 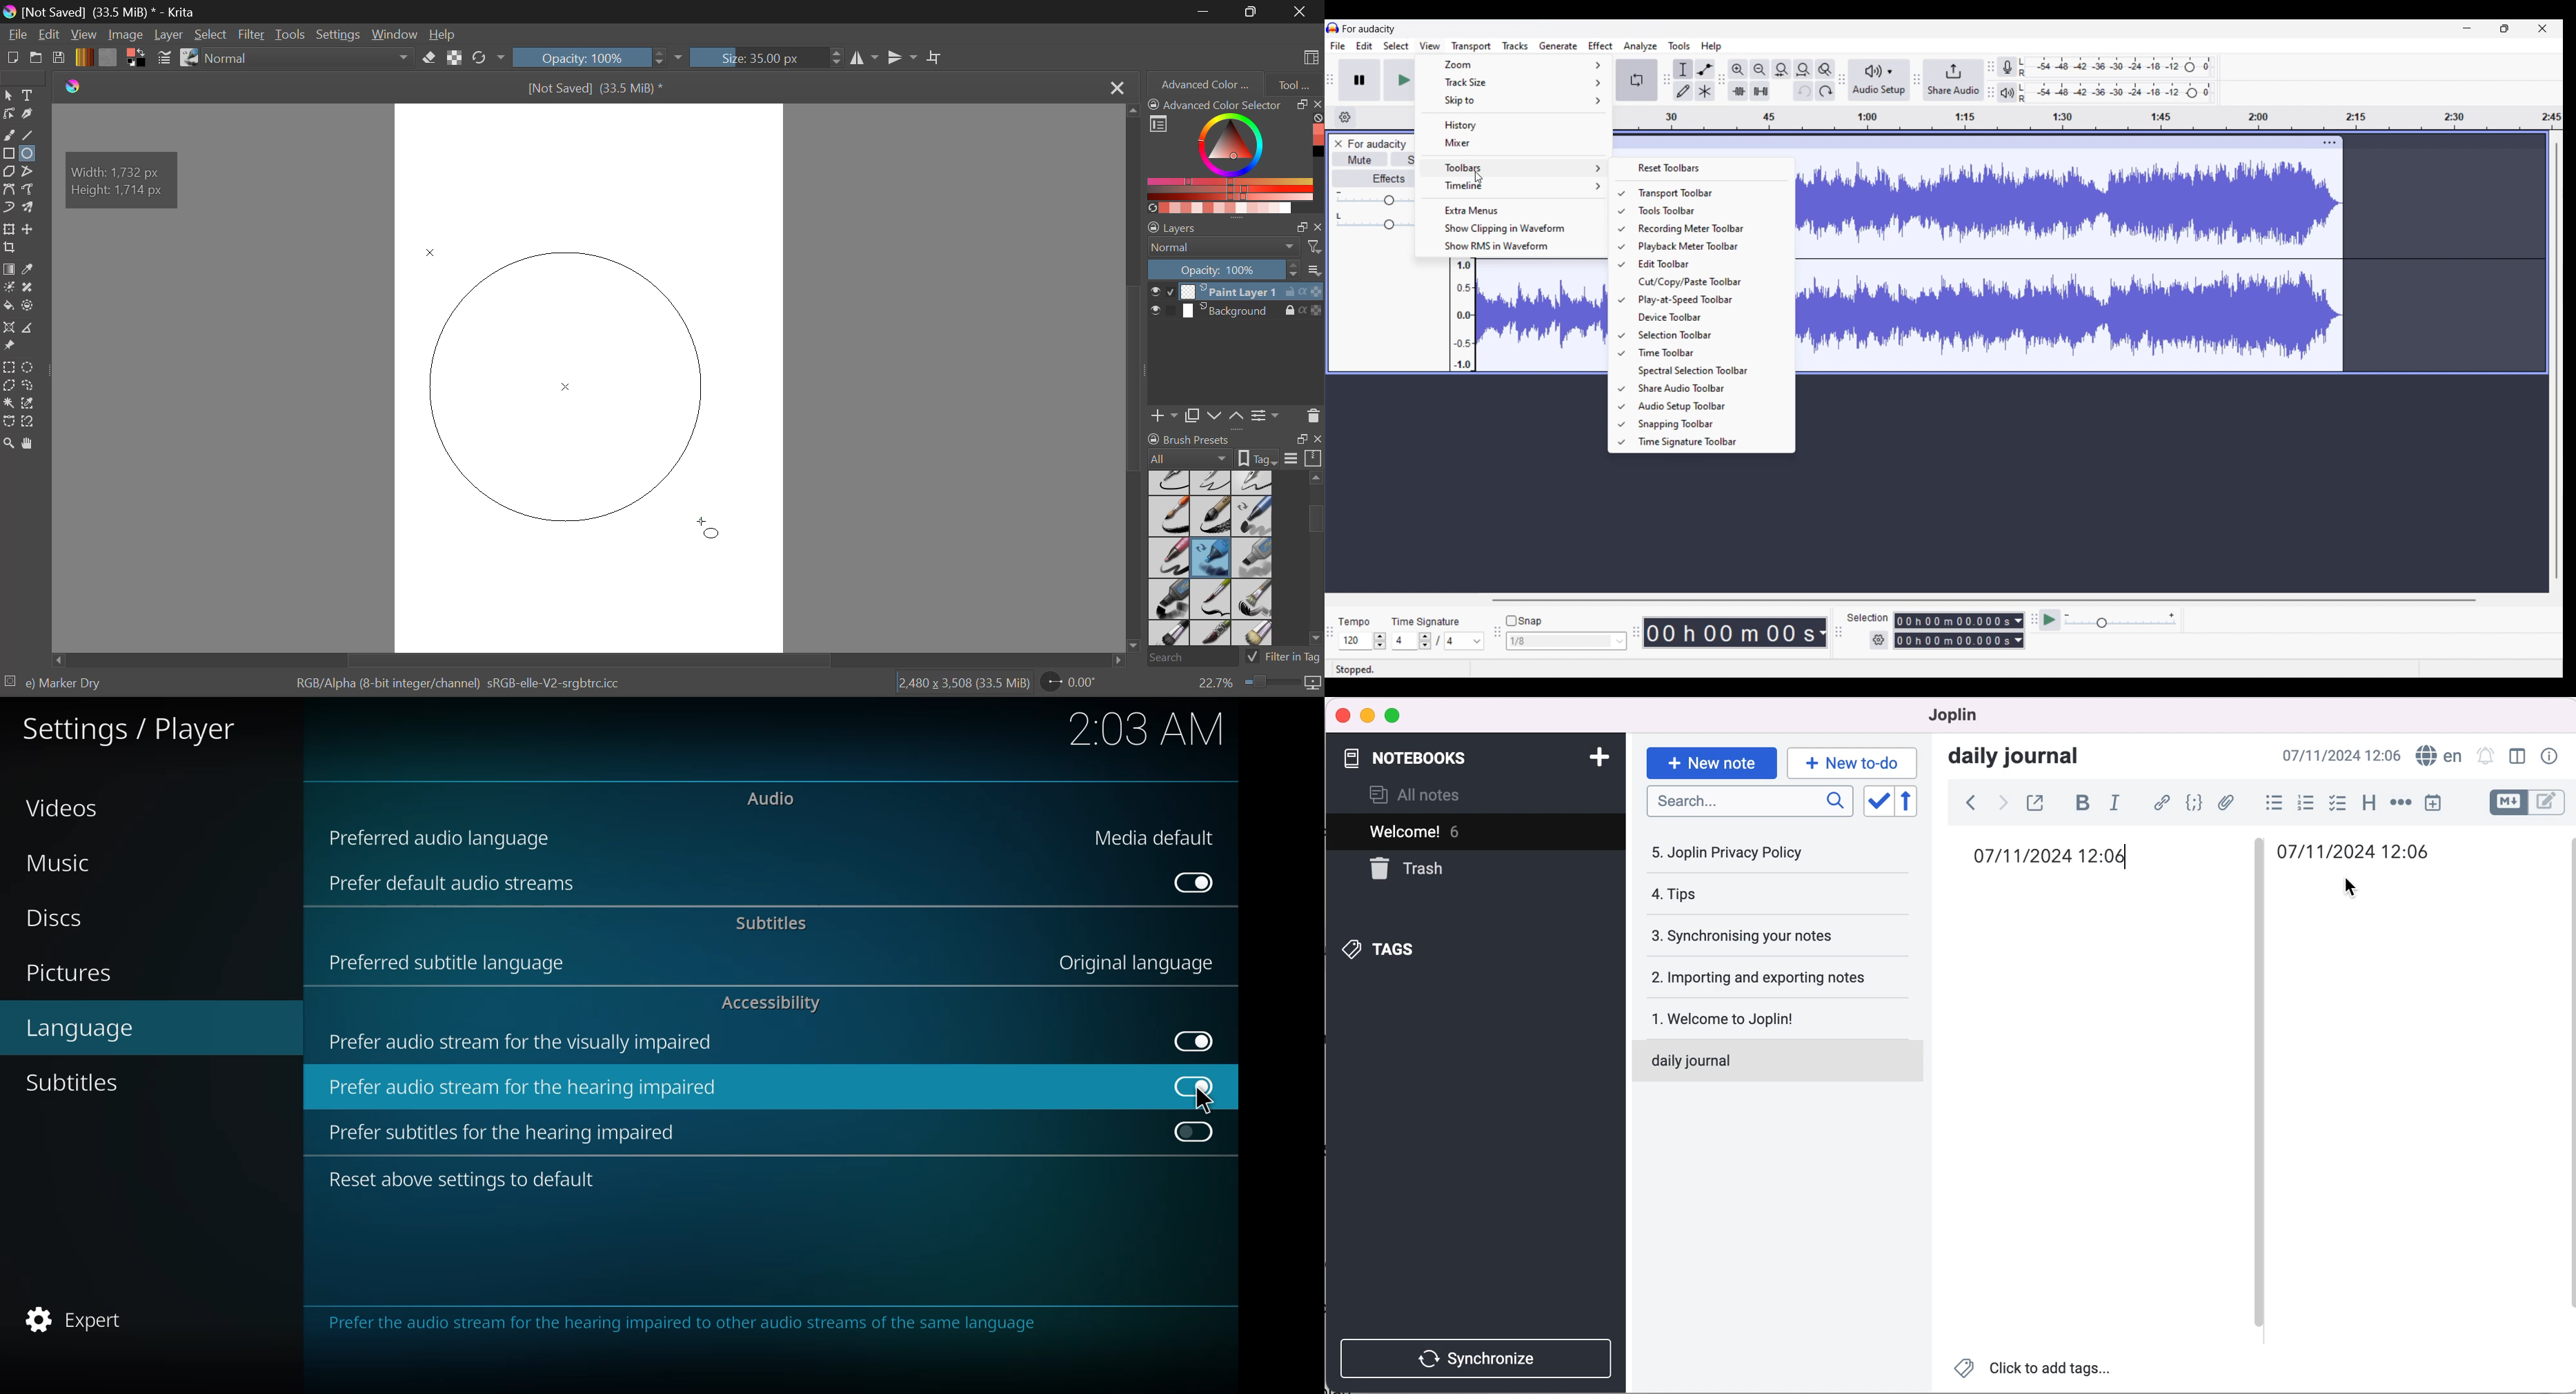 What do you see at coordinates (1265, 415) in the screenshot?
I see `Settings` at bounding box center [1265, 415].